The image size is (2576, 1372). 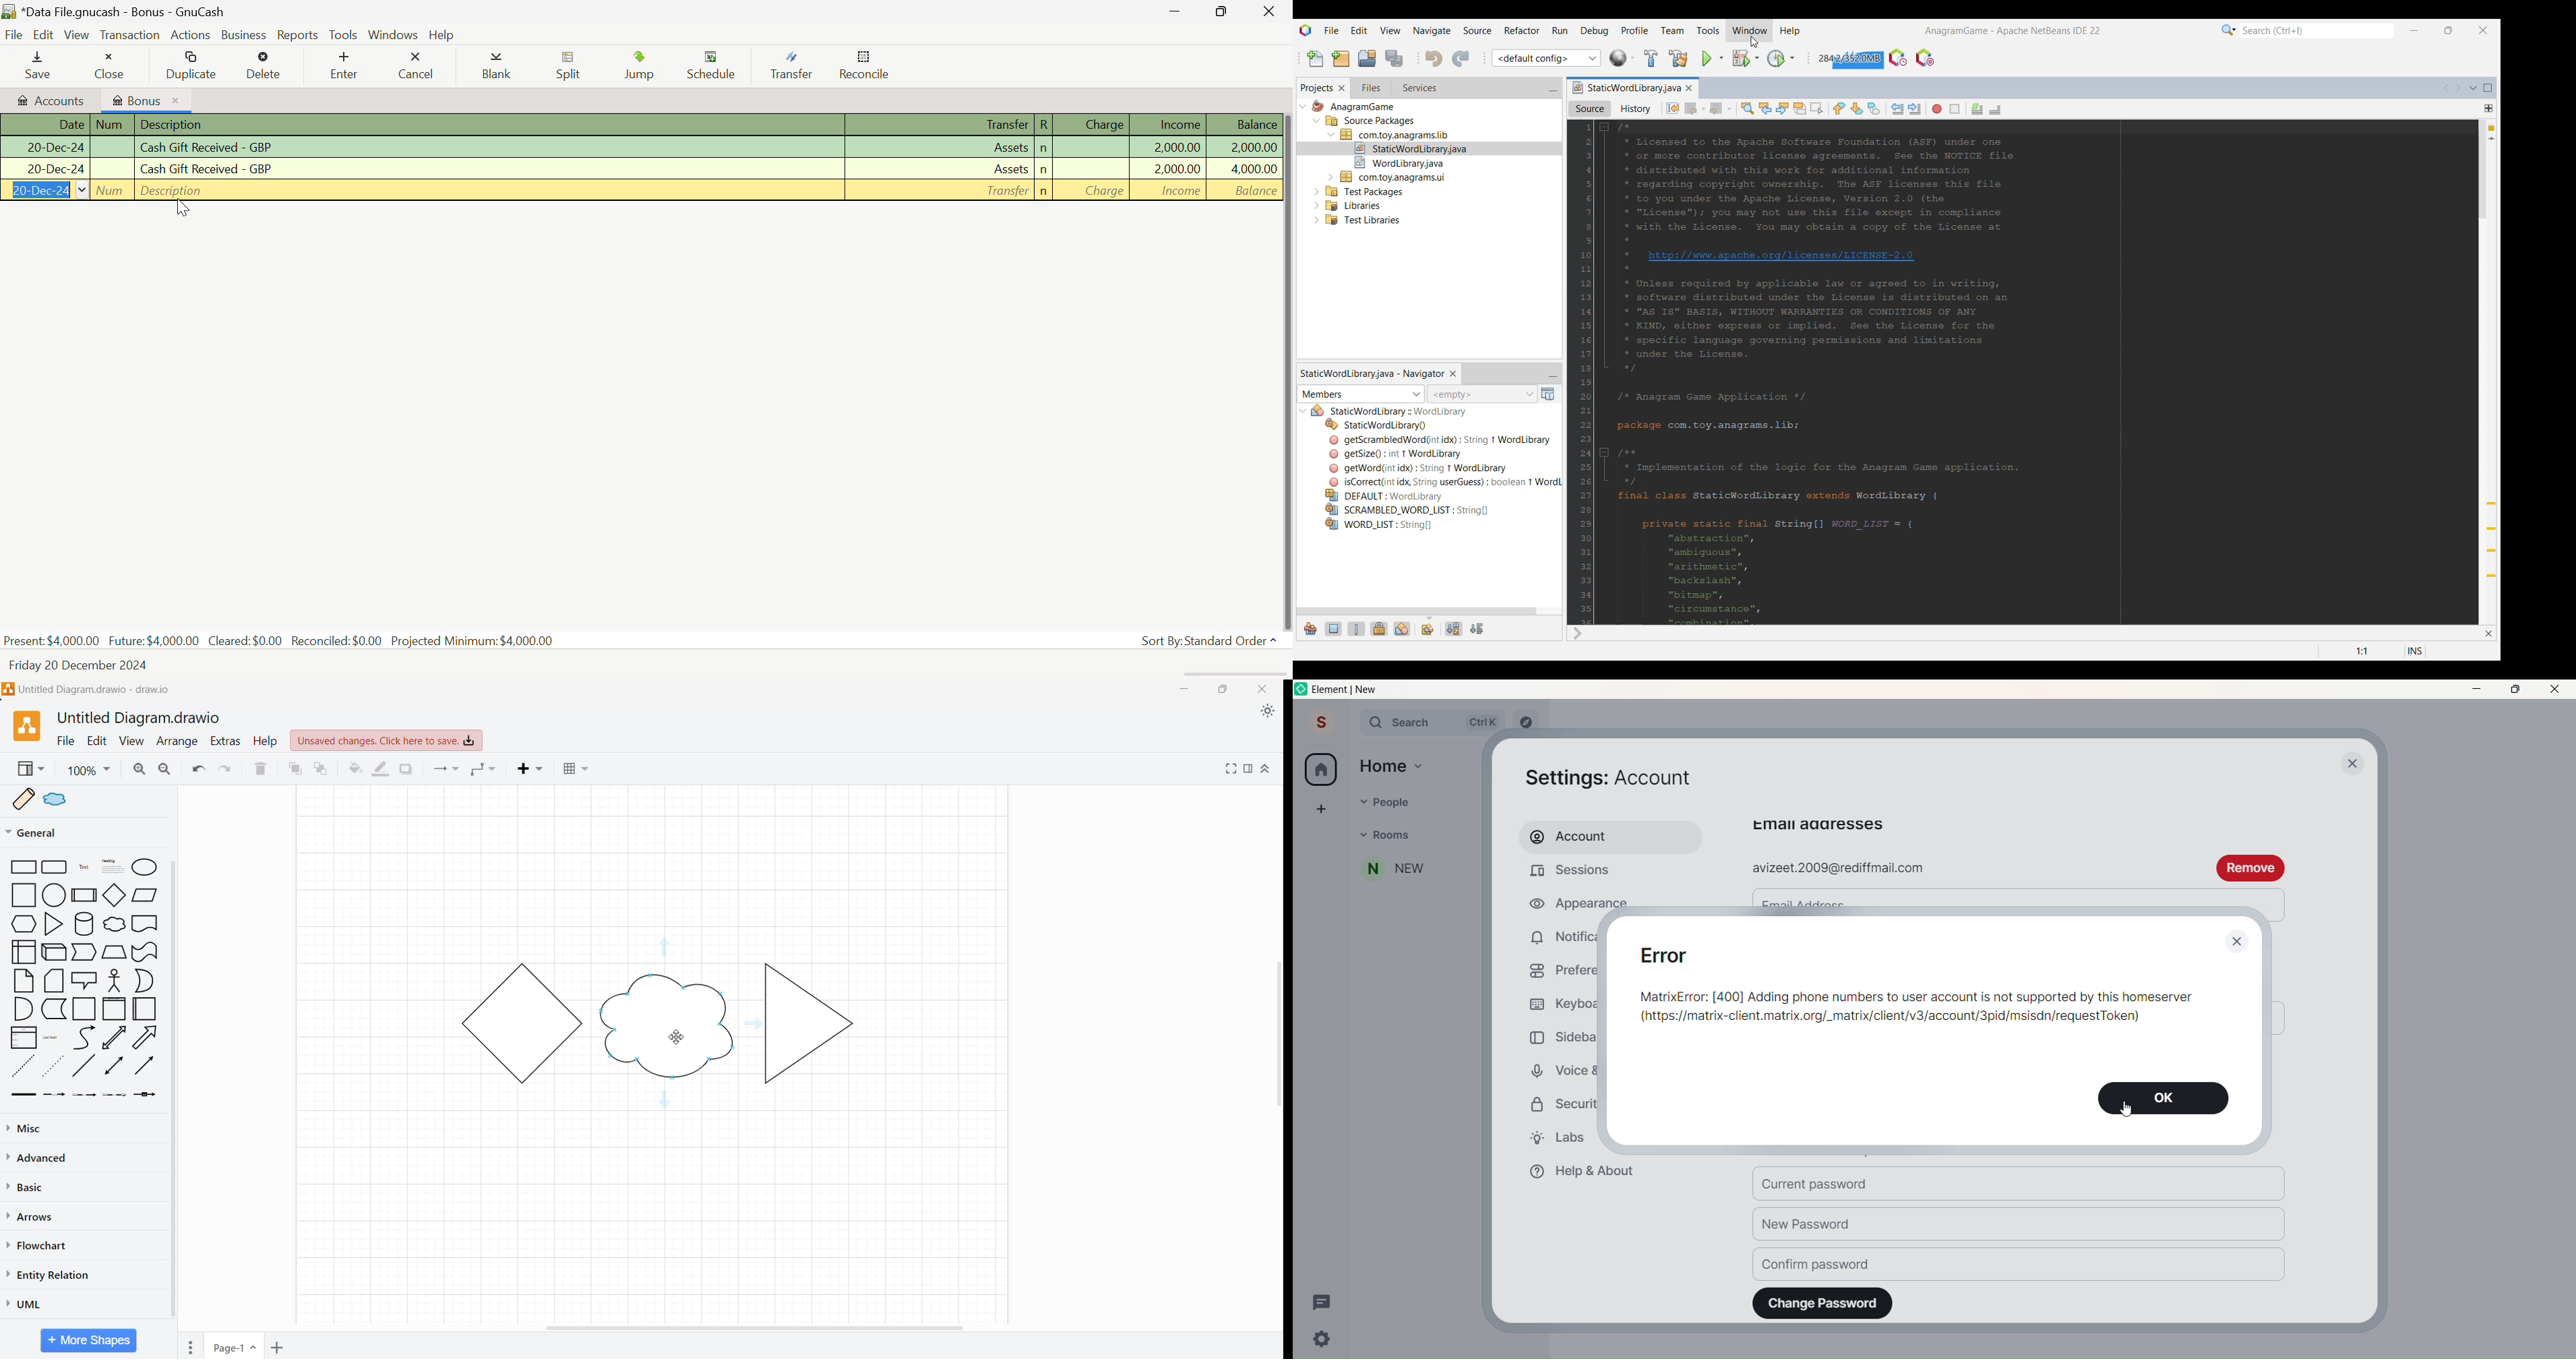 I want to click on Num, so click(x=111, y=190).